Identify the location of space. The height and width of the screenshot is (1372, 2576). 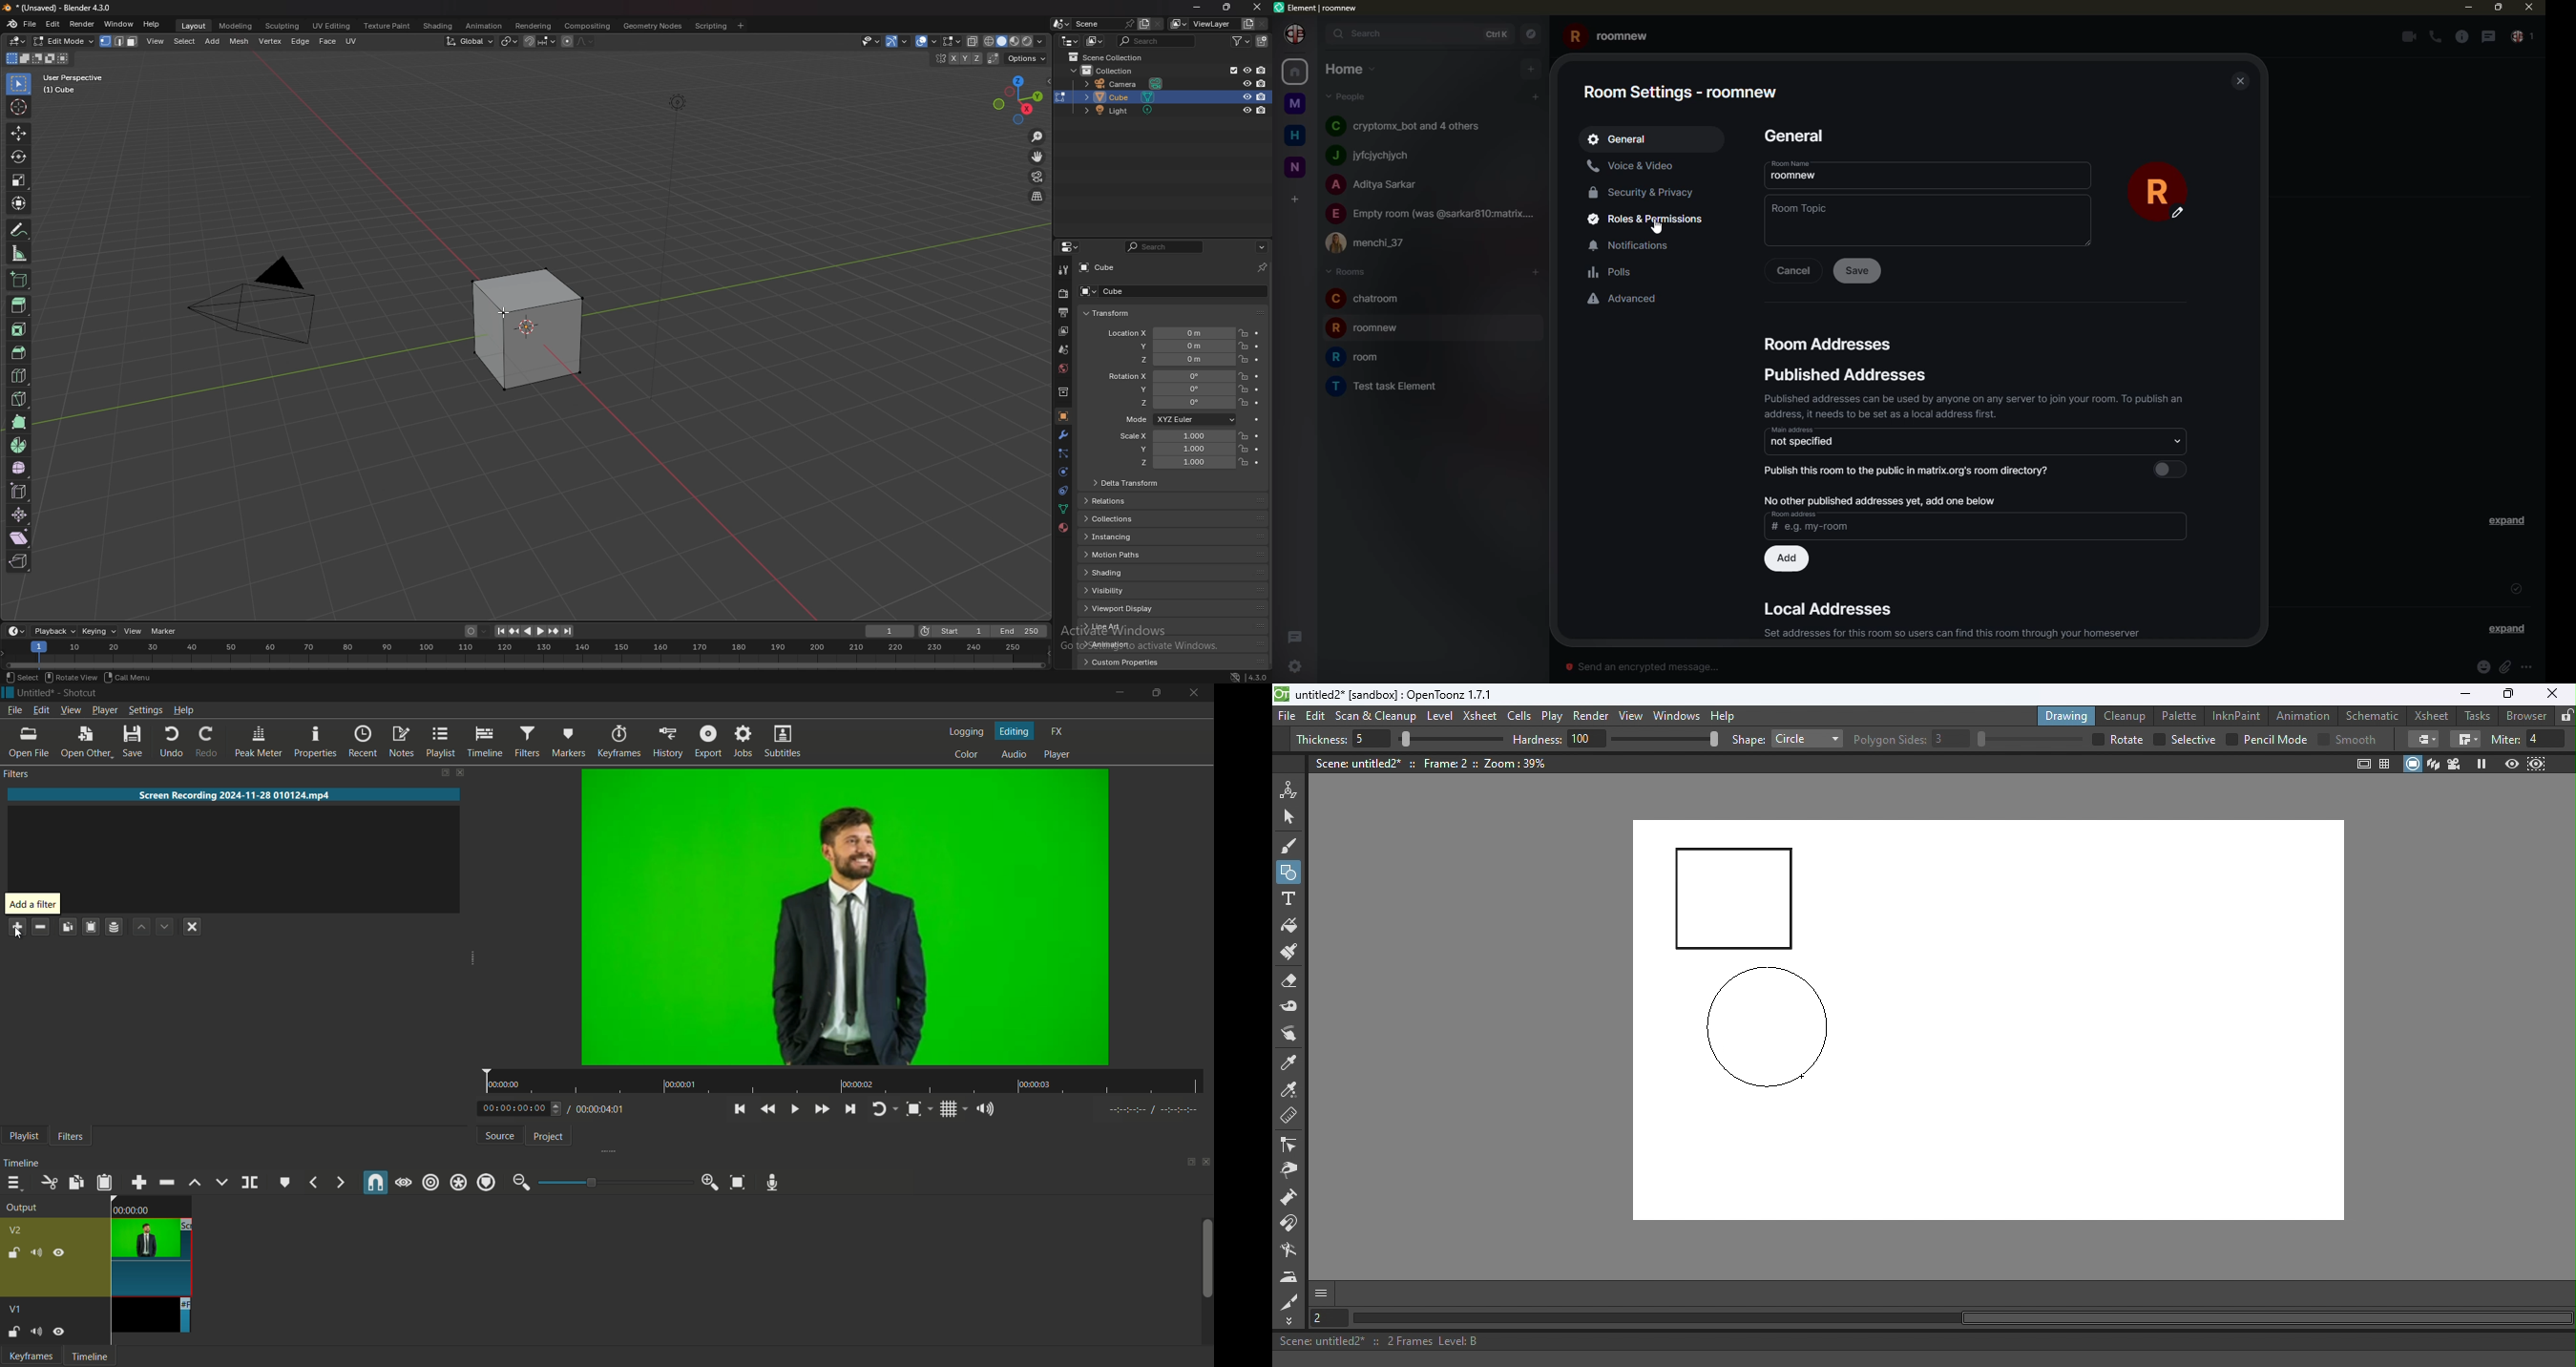
(1294, 101).